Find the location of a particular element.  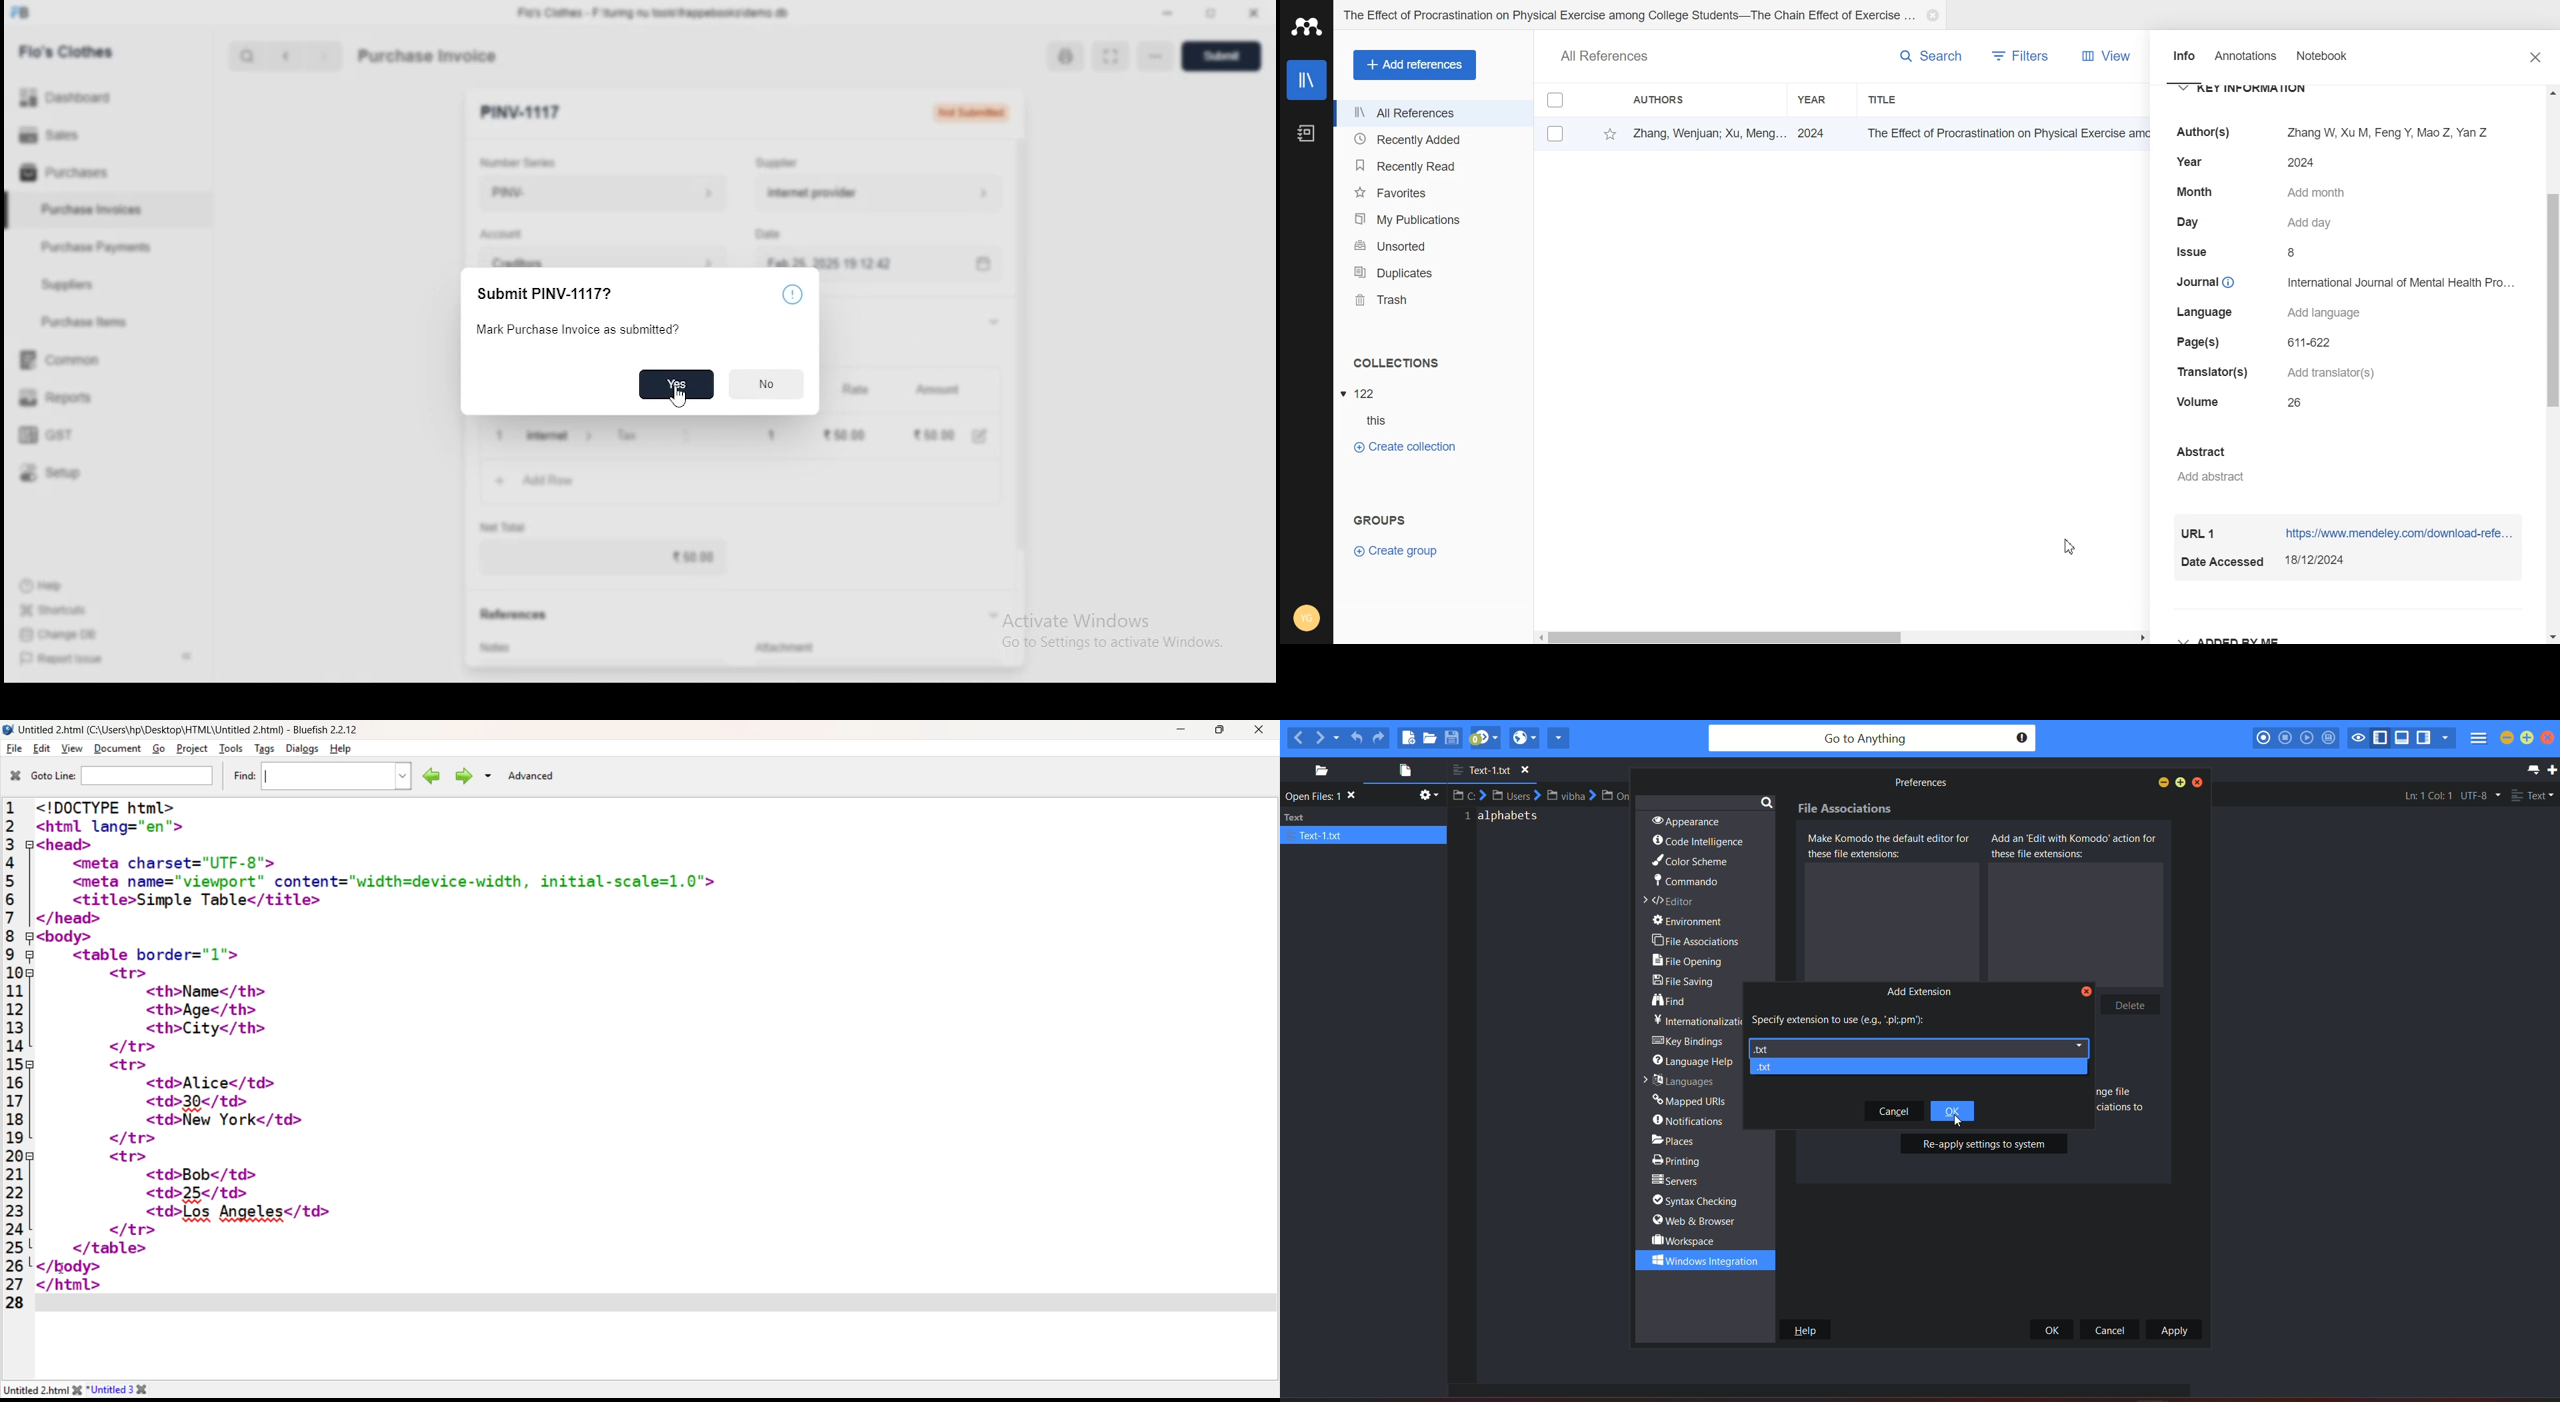

Line Numbers is located at coordinates (15, 1057).